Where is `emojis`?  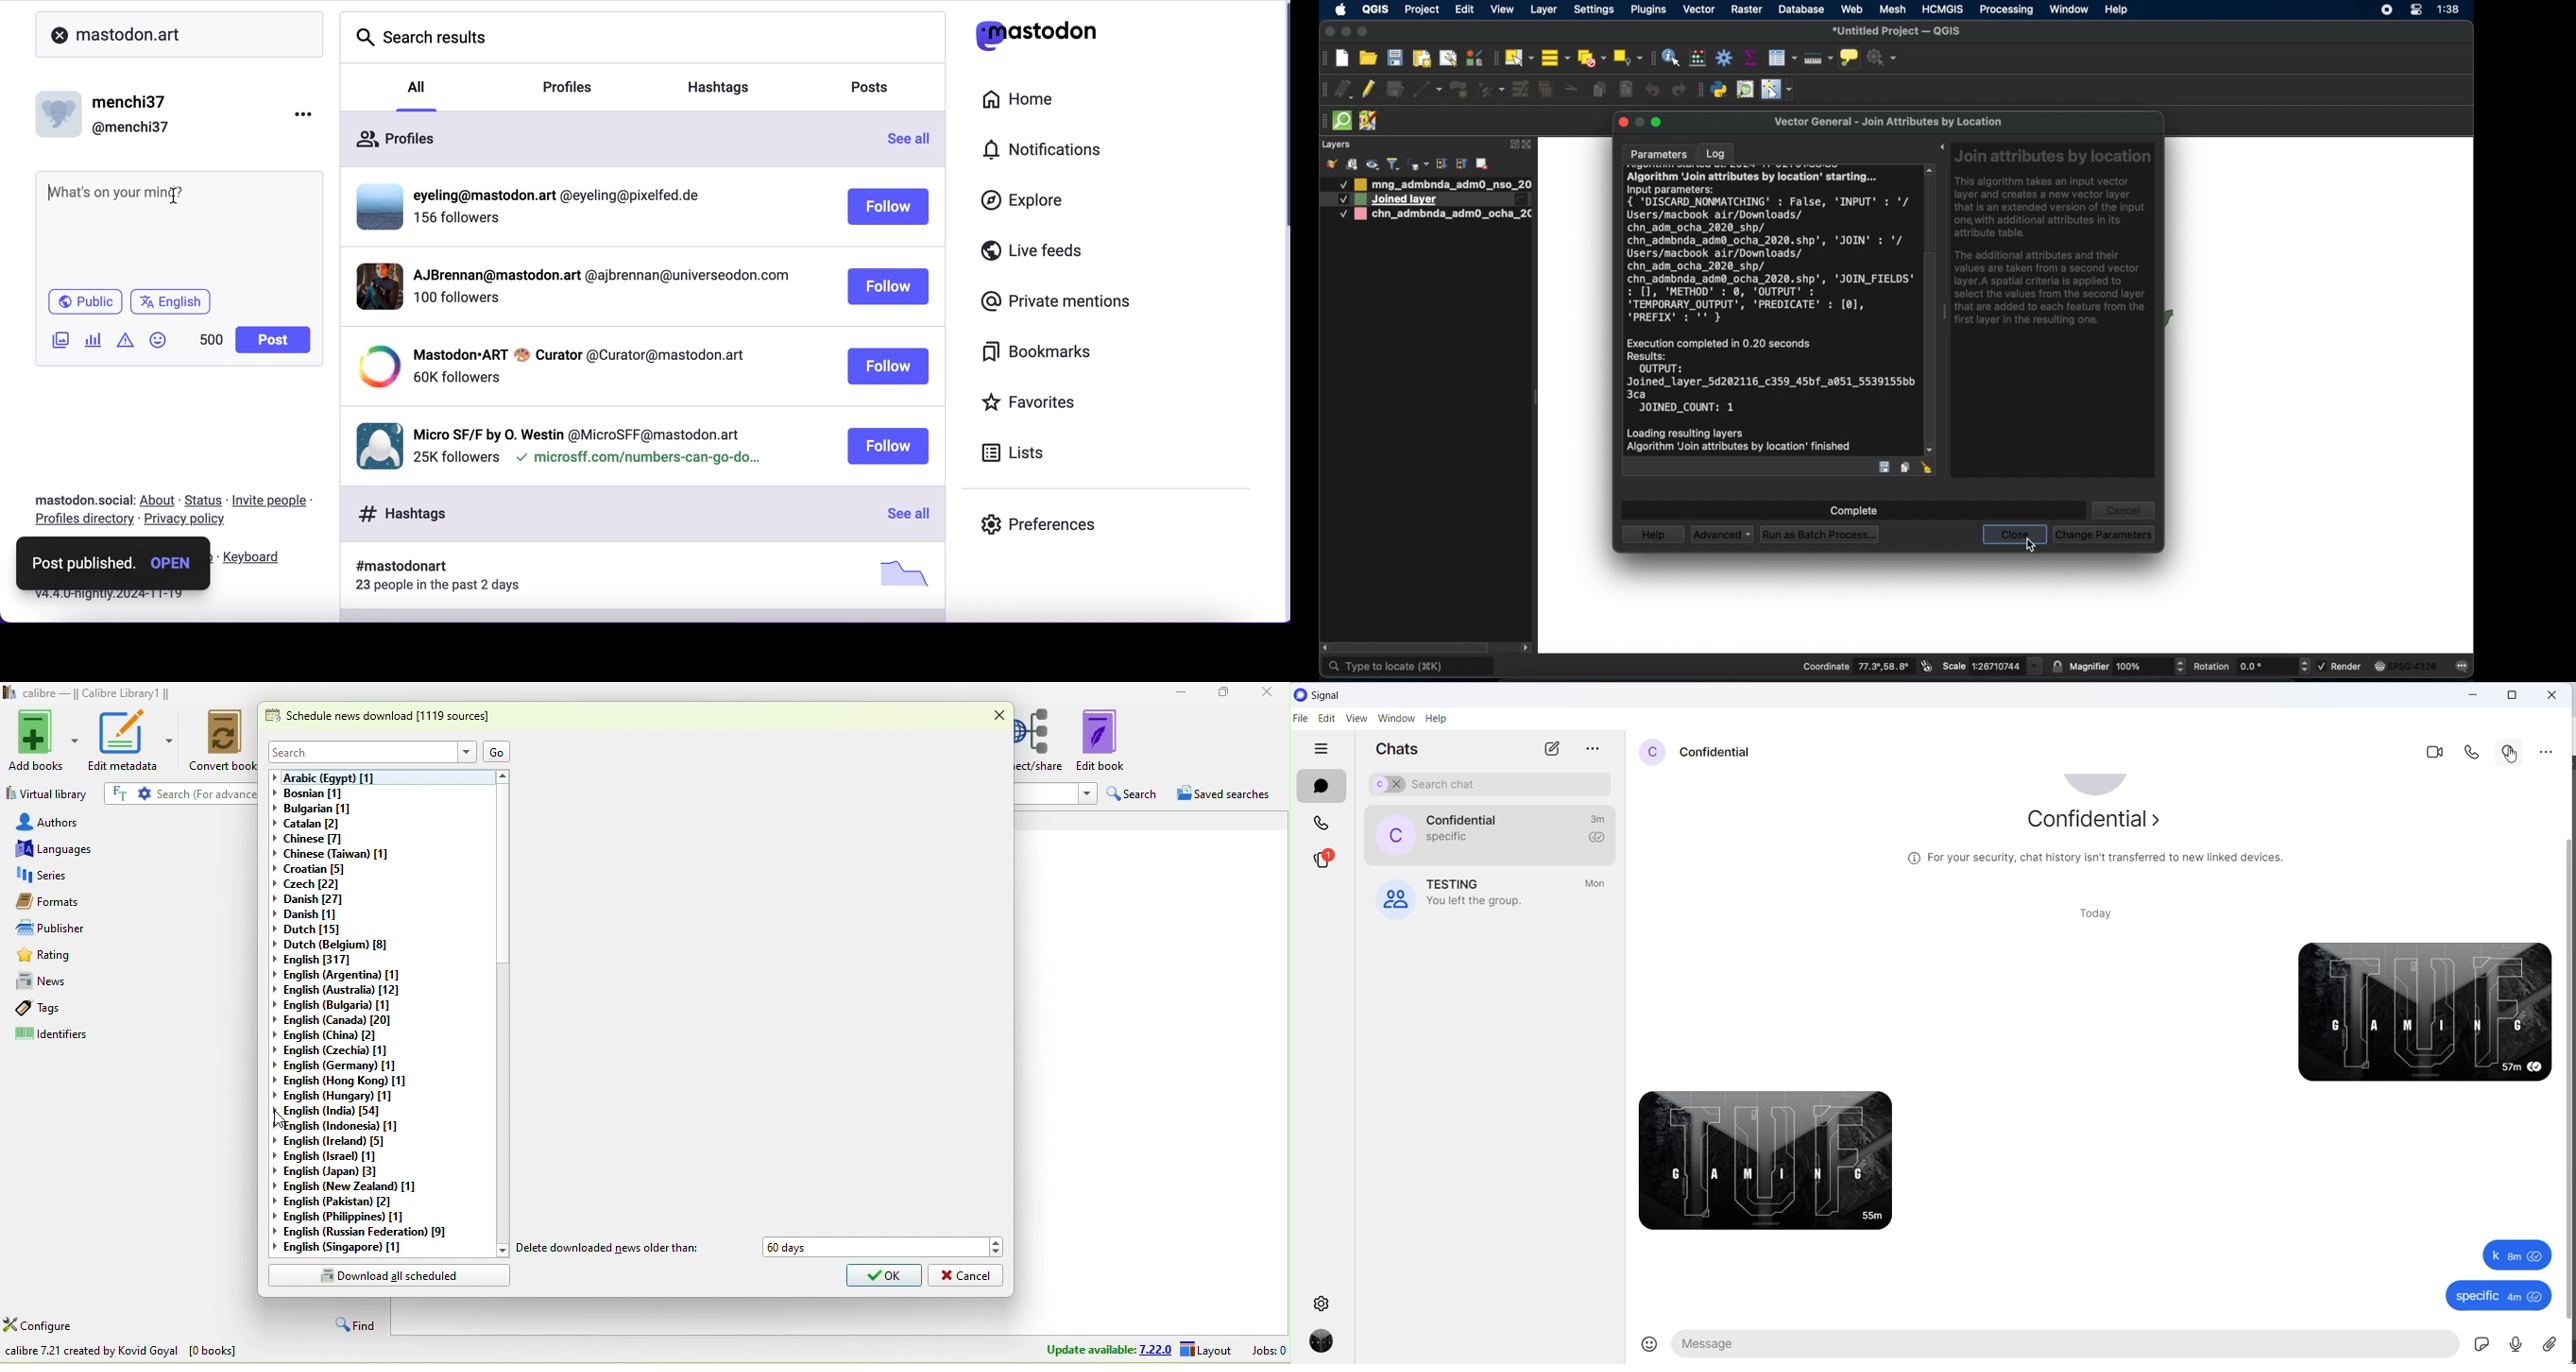
emojis is located at coordinates (1651, 1346).